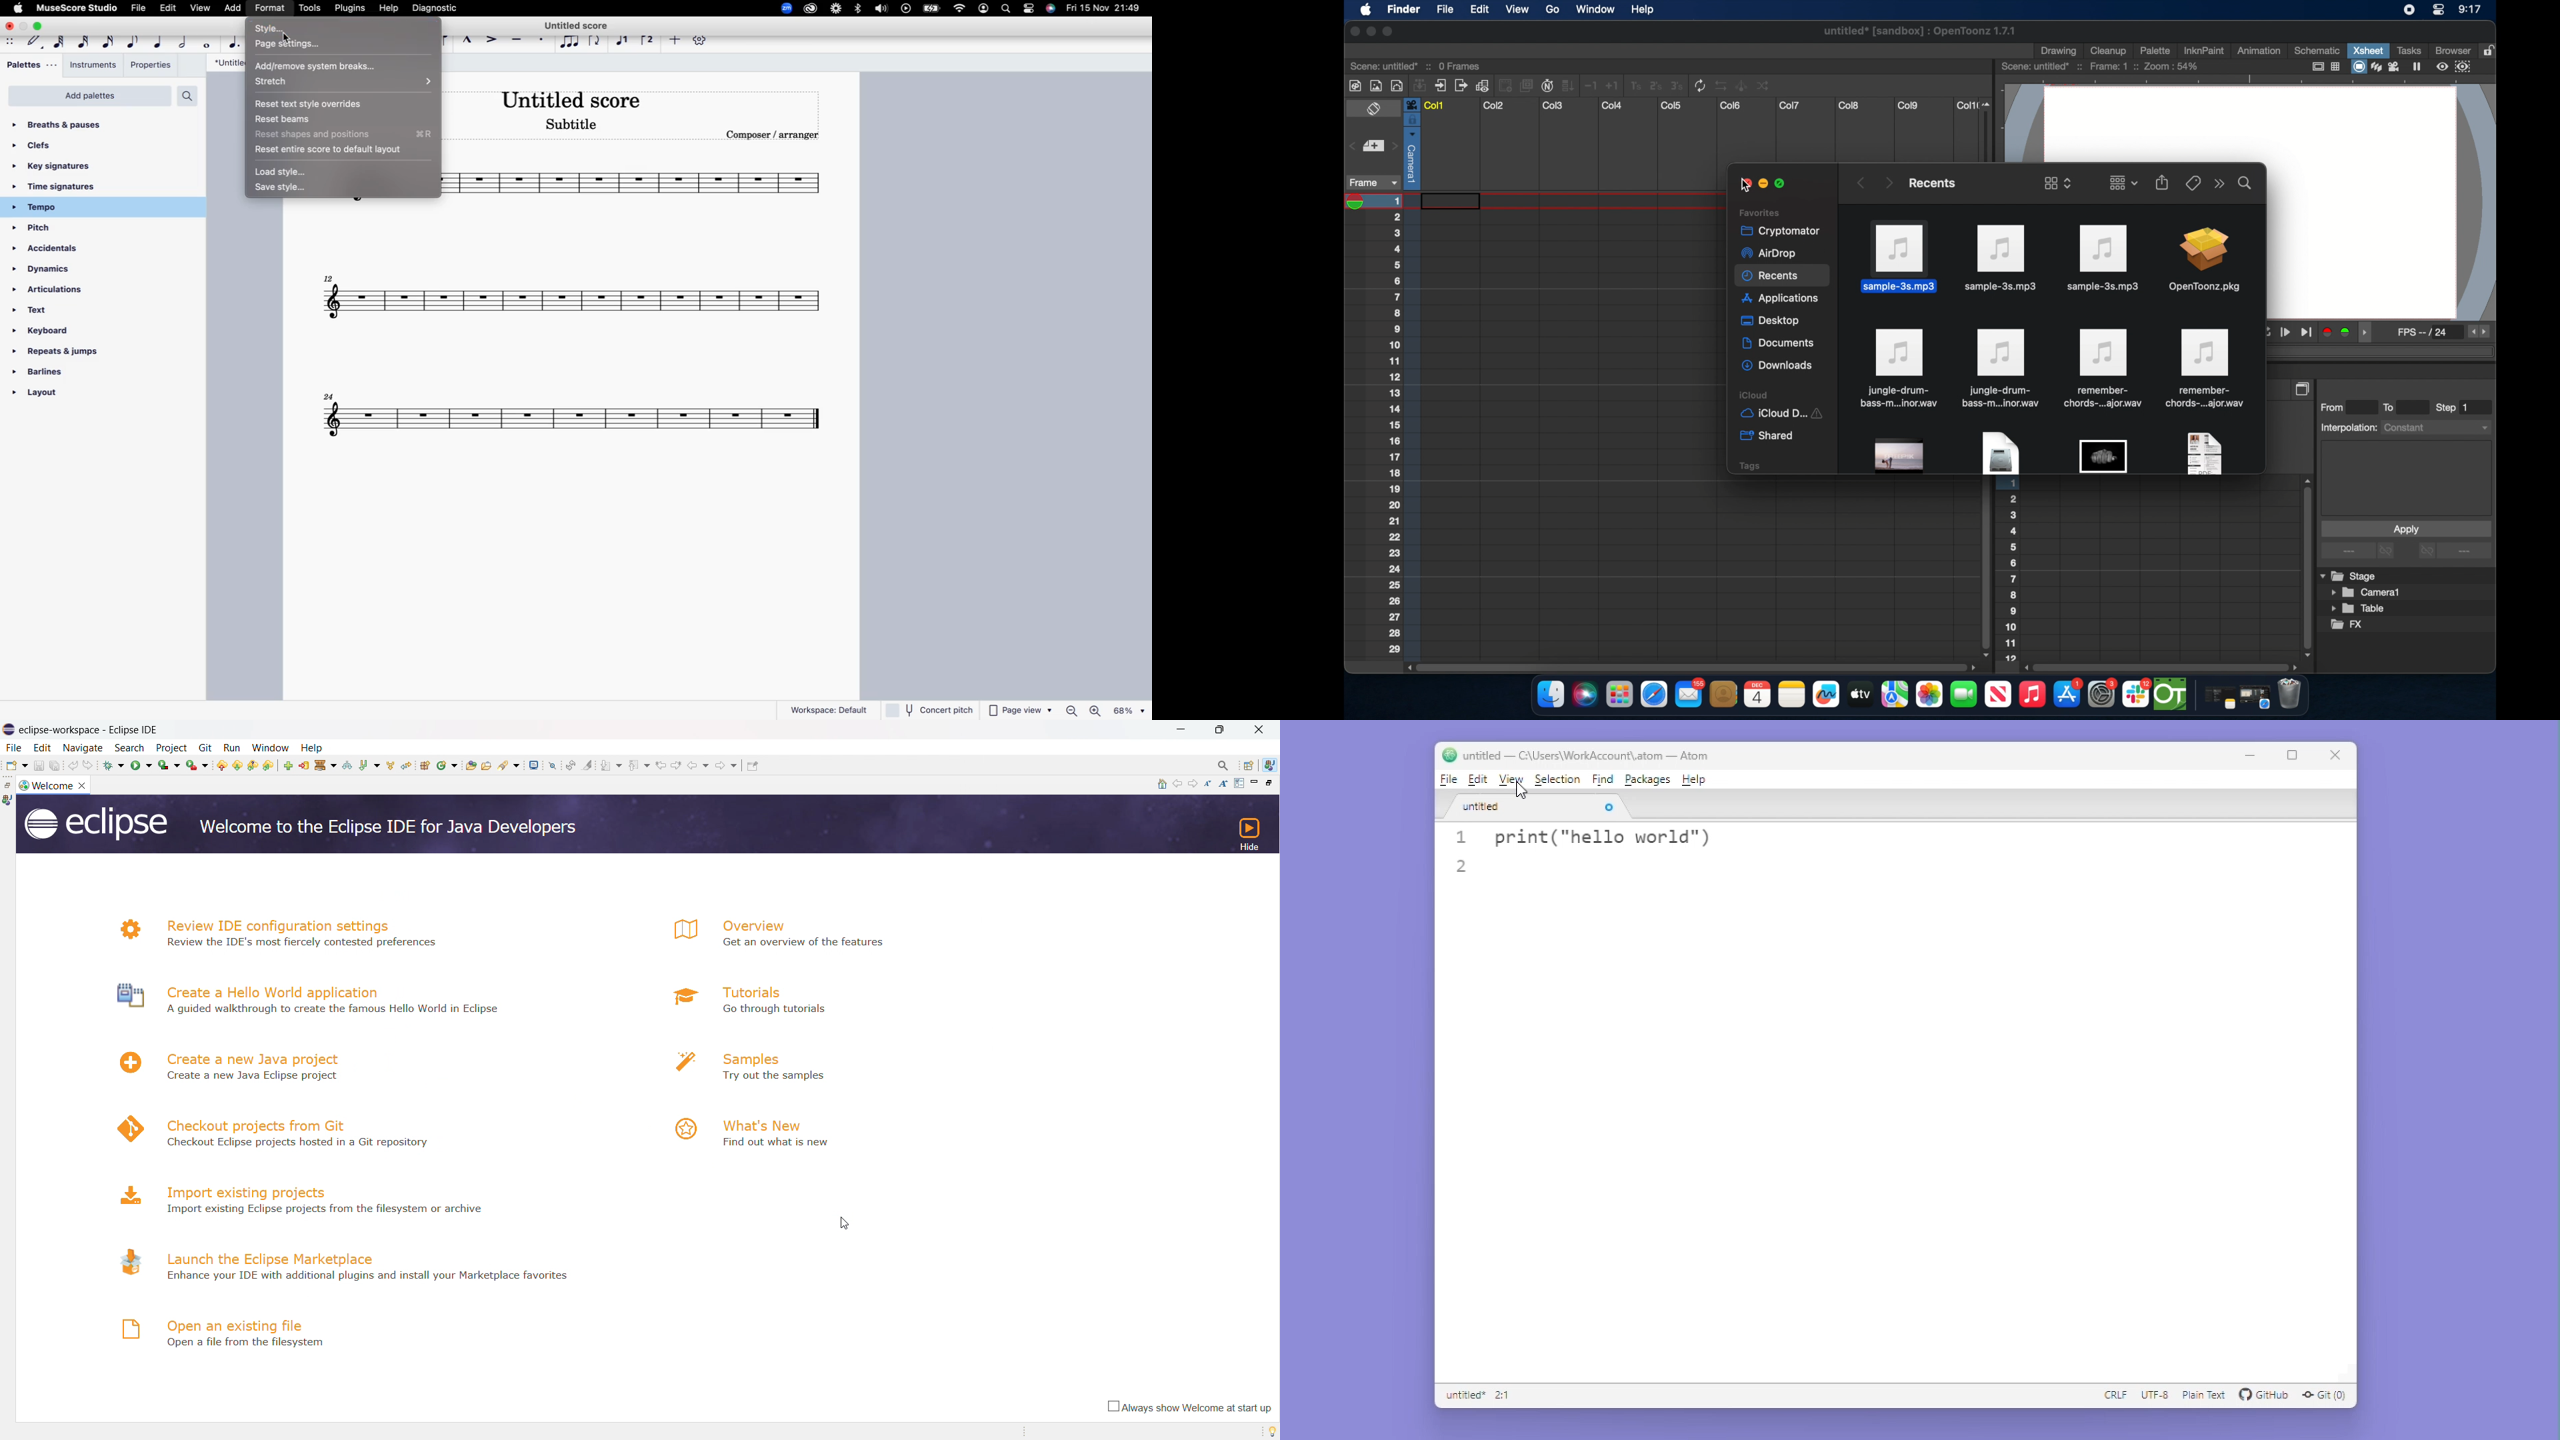  Describe the element at coordinates (932, 8) in the screenshot. I see `battery` at that location.